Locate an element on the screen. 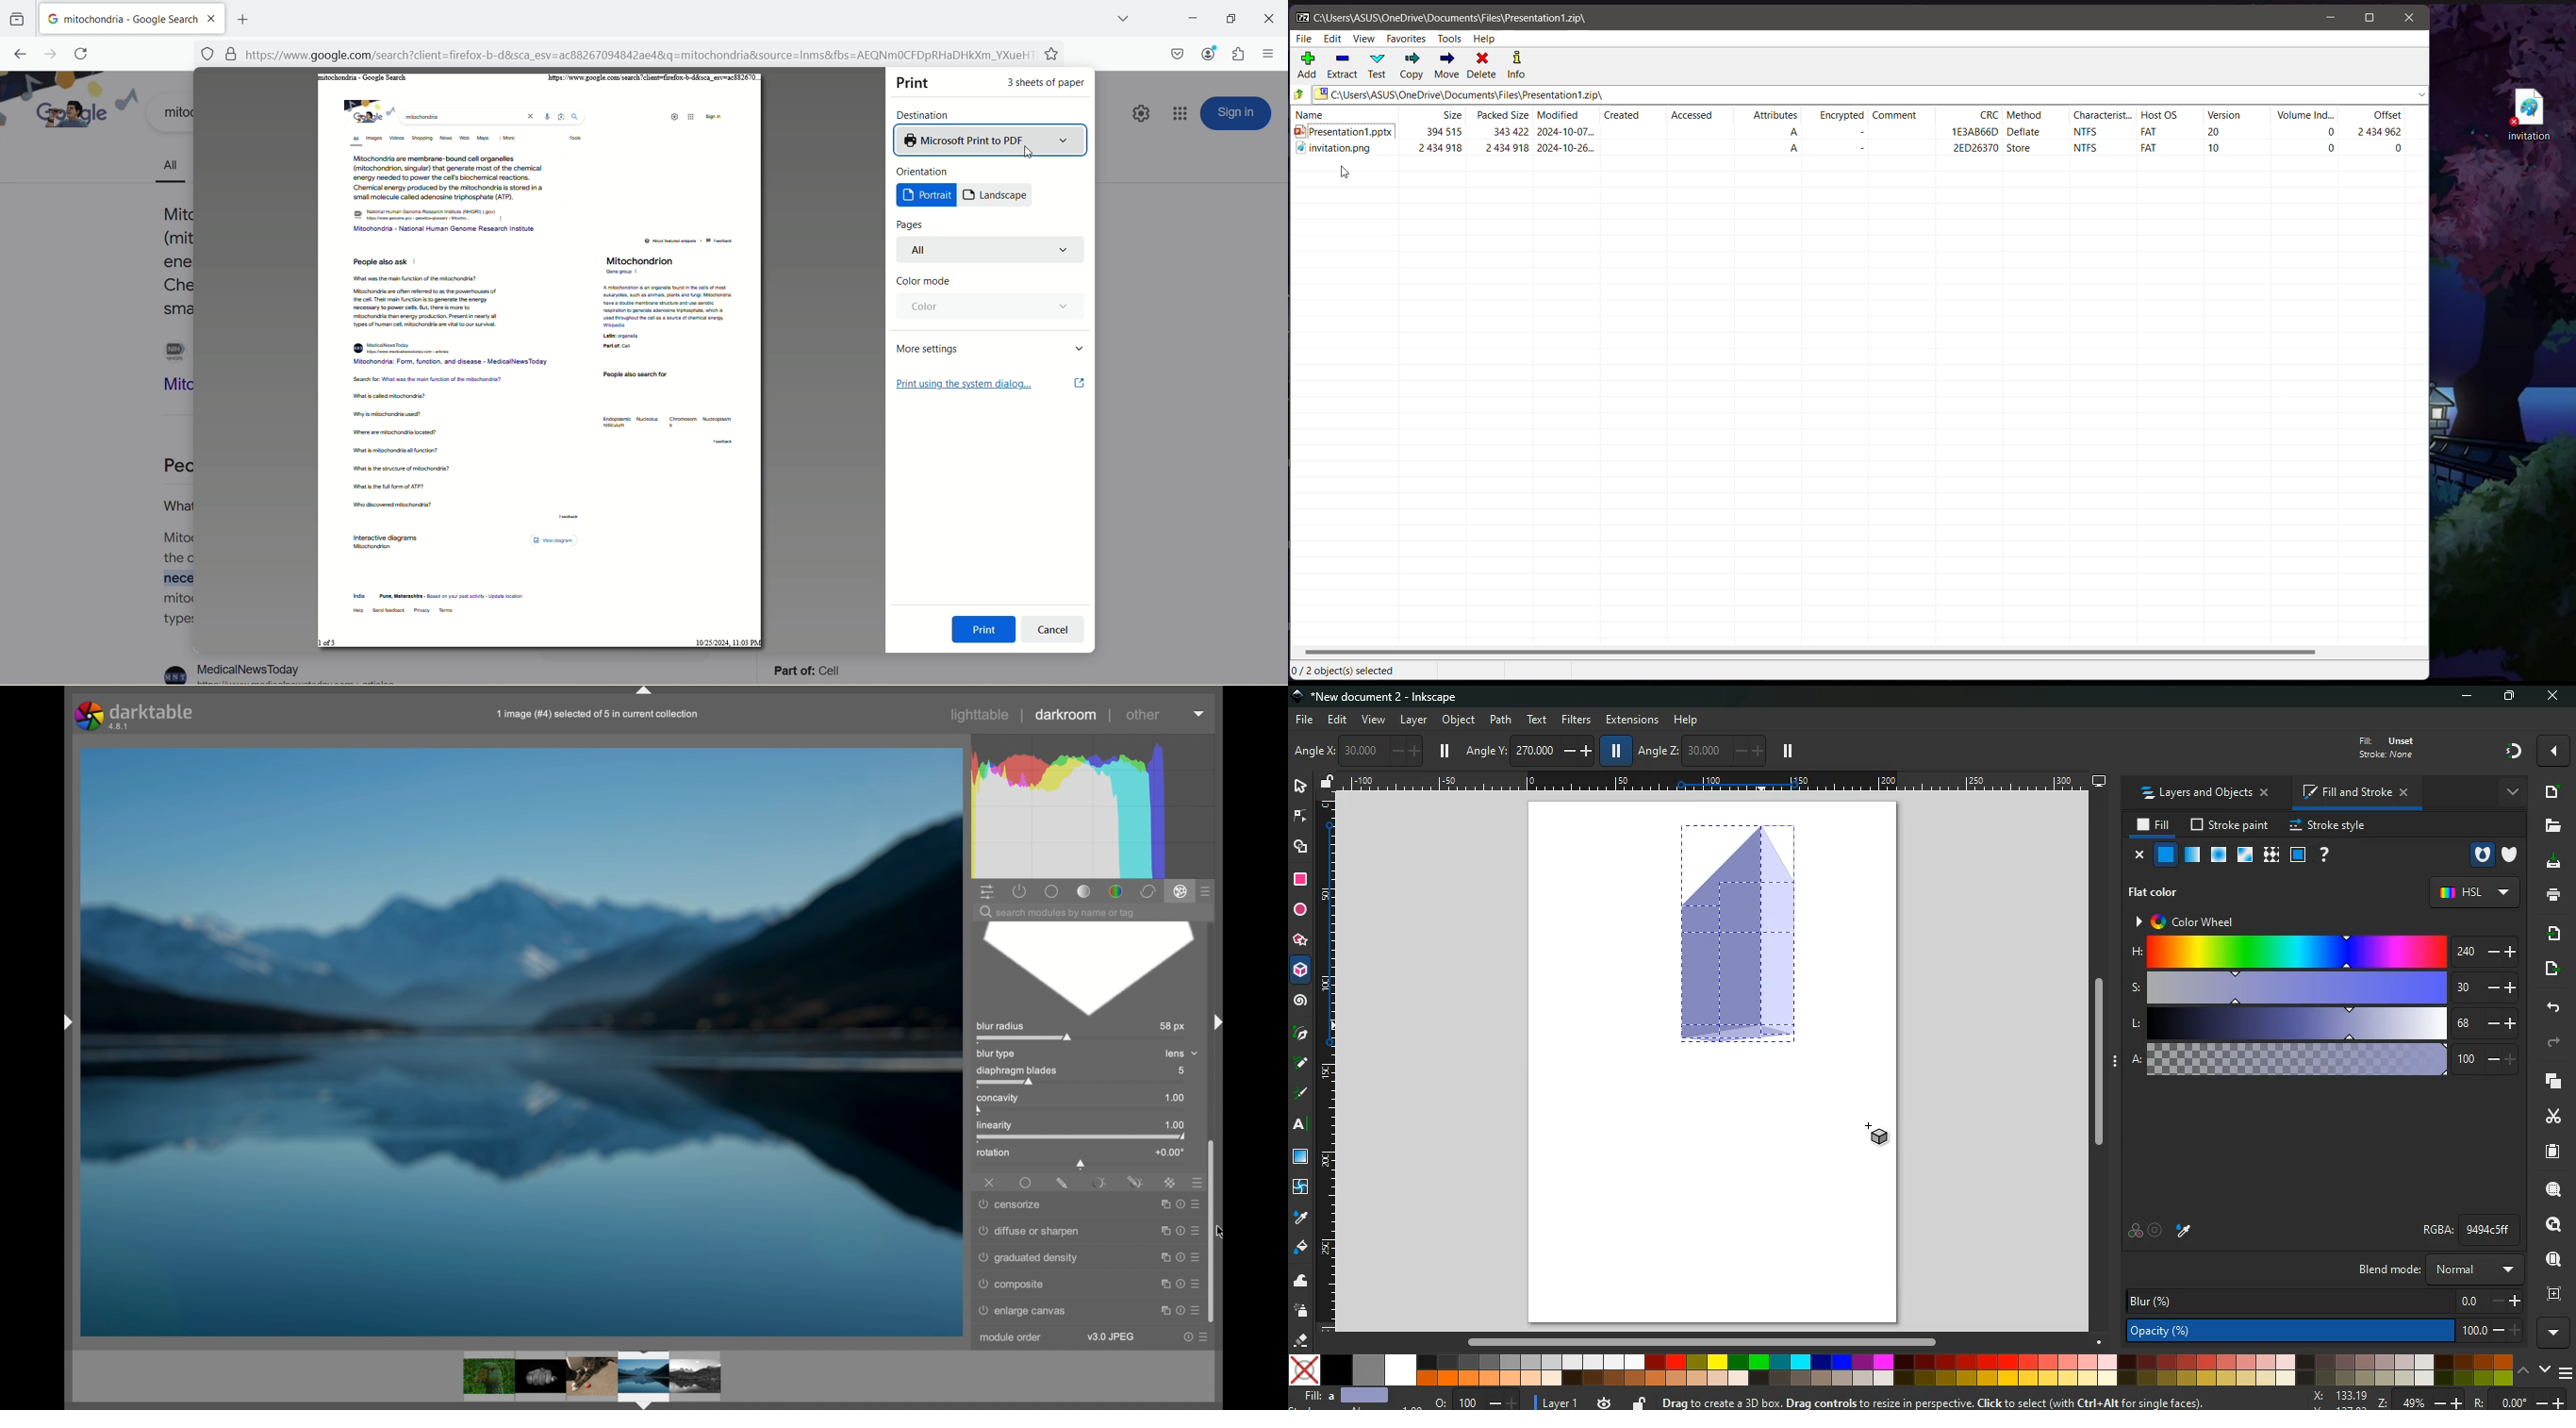  angle z is located at coordinates (1700, 749).